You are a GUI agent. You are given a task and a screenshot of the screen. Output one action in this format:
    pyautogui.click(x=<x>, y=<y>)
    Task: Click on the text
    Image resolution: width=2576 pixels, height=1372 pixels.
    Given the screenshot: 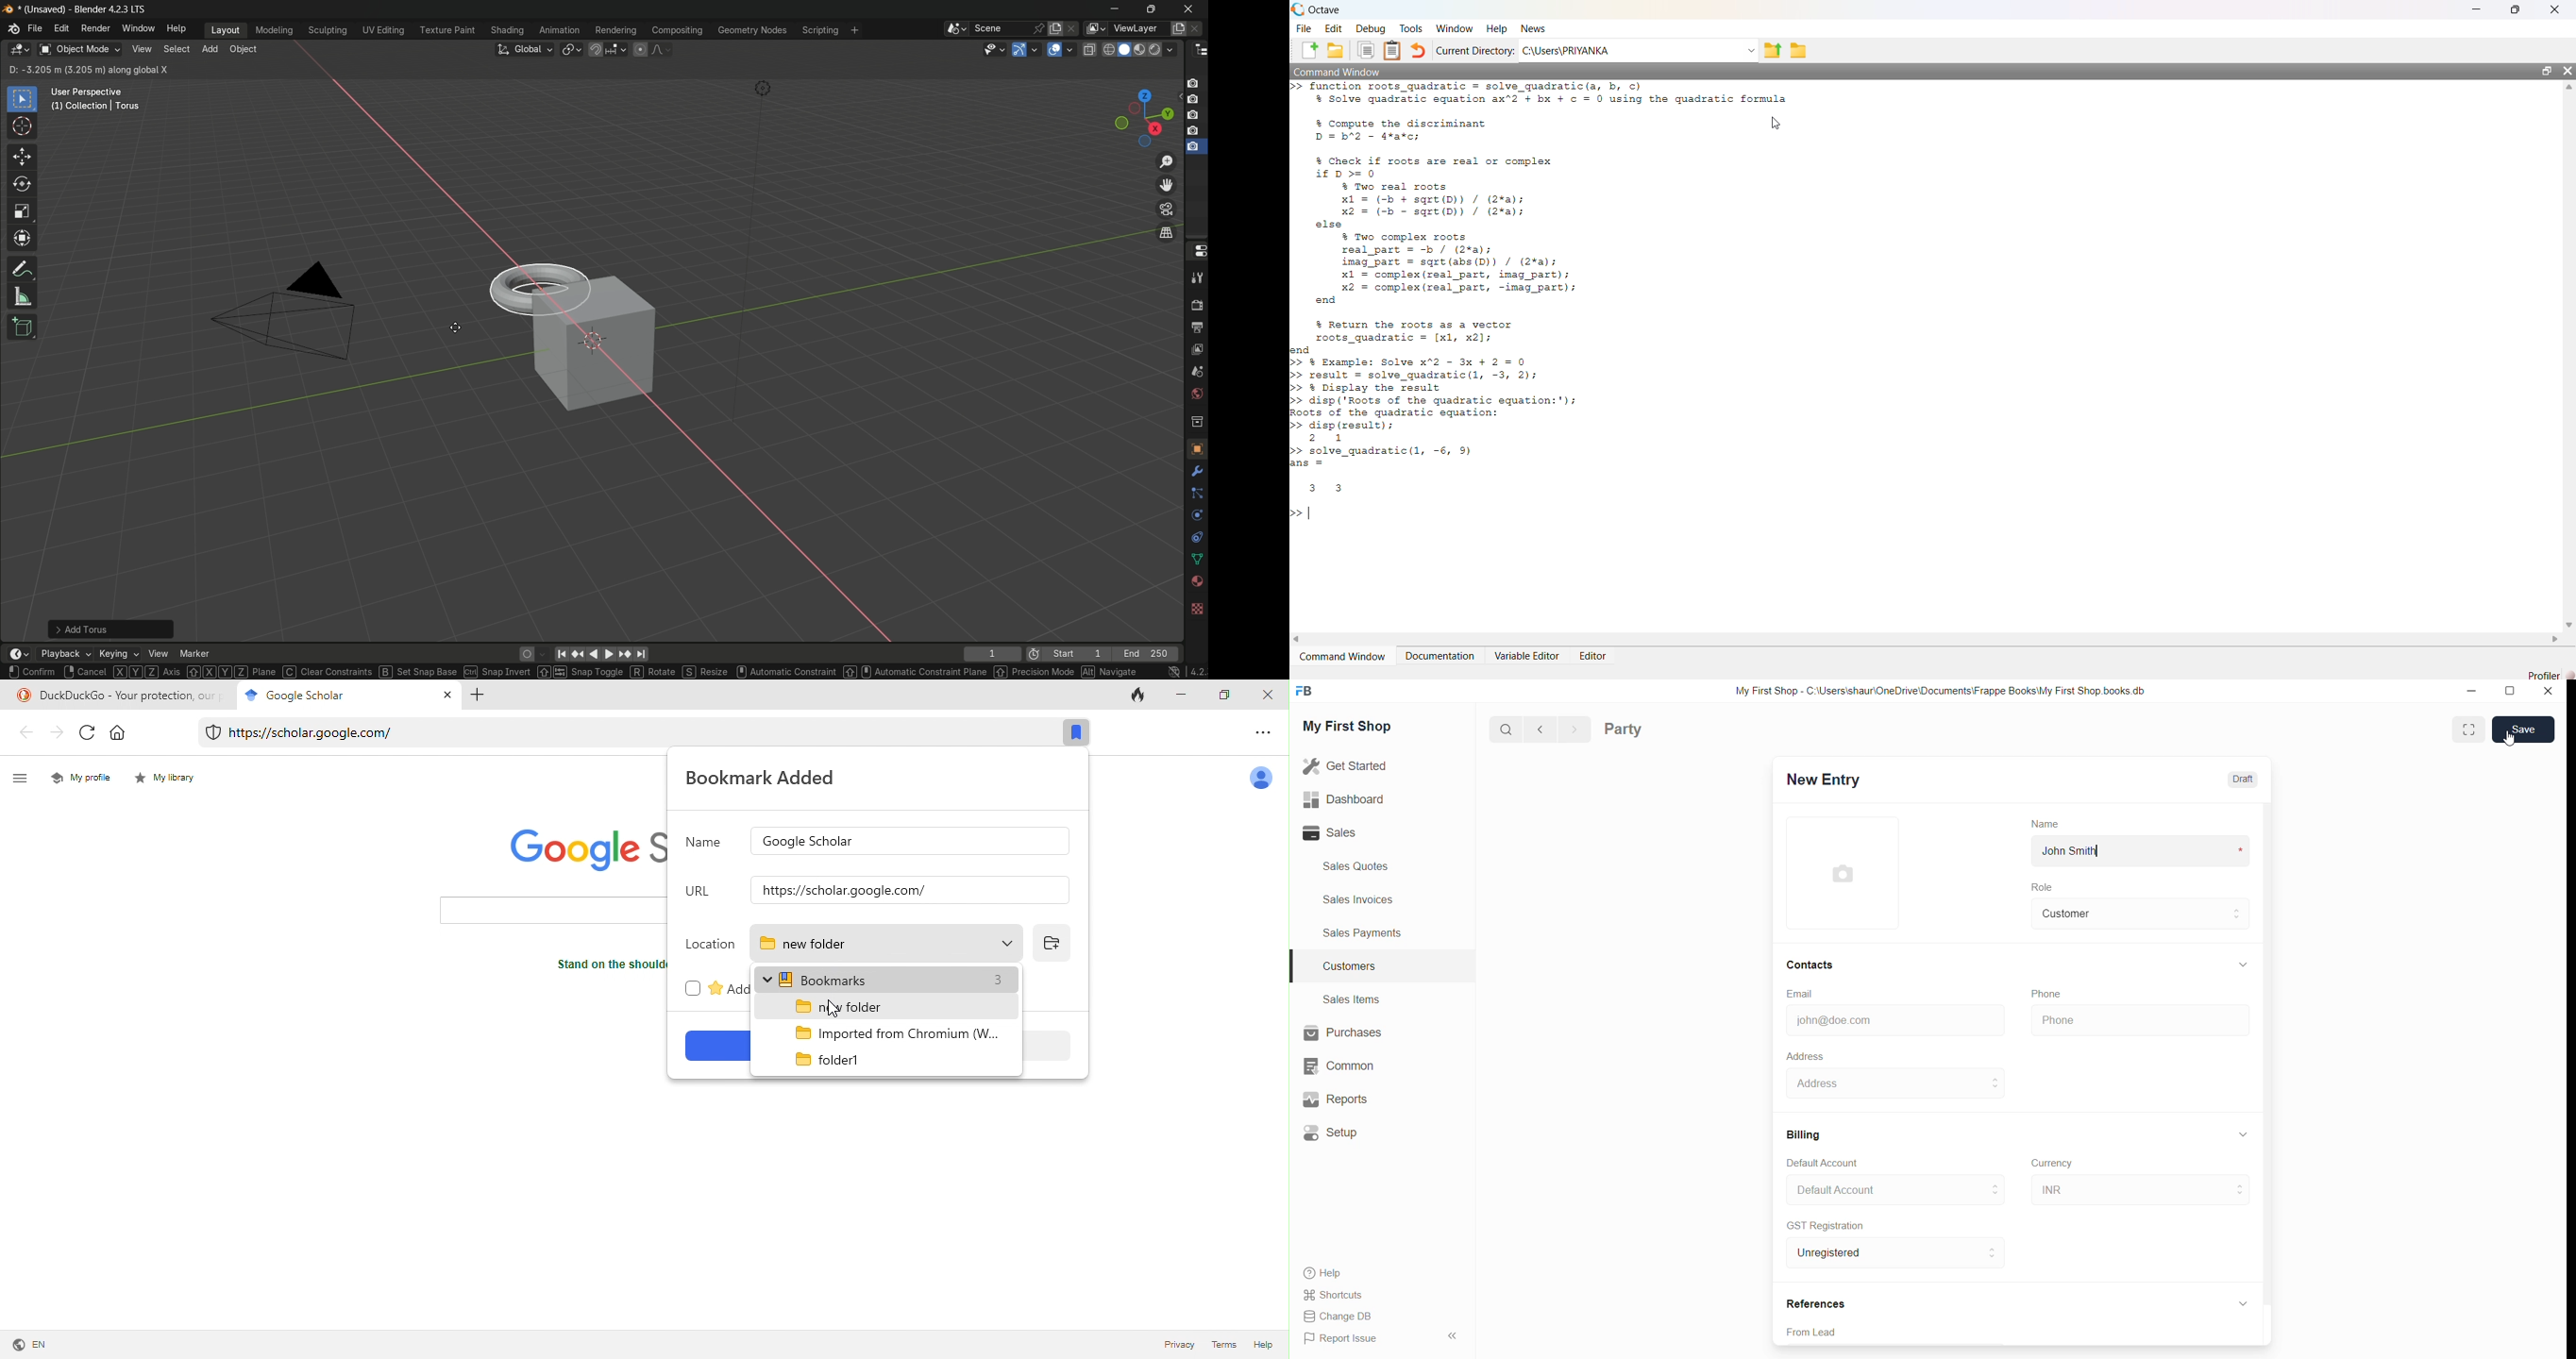 What is the action you would take?
    pyautogui.click(x=602, y=969)
    